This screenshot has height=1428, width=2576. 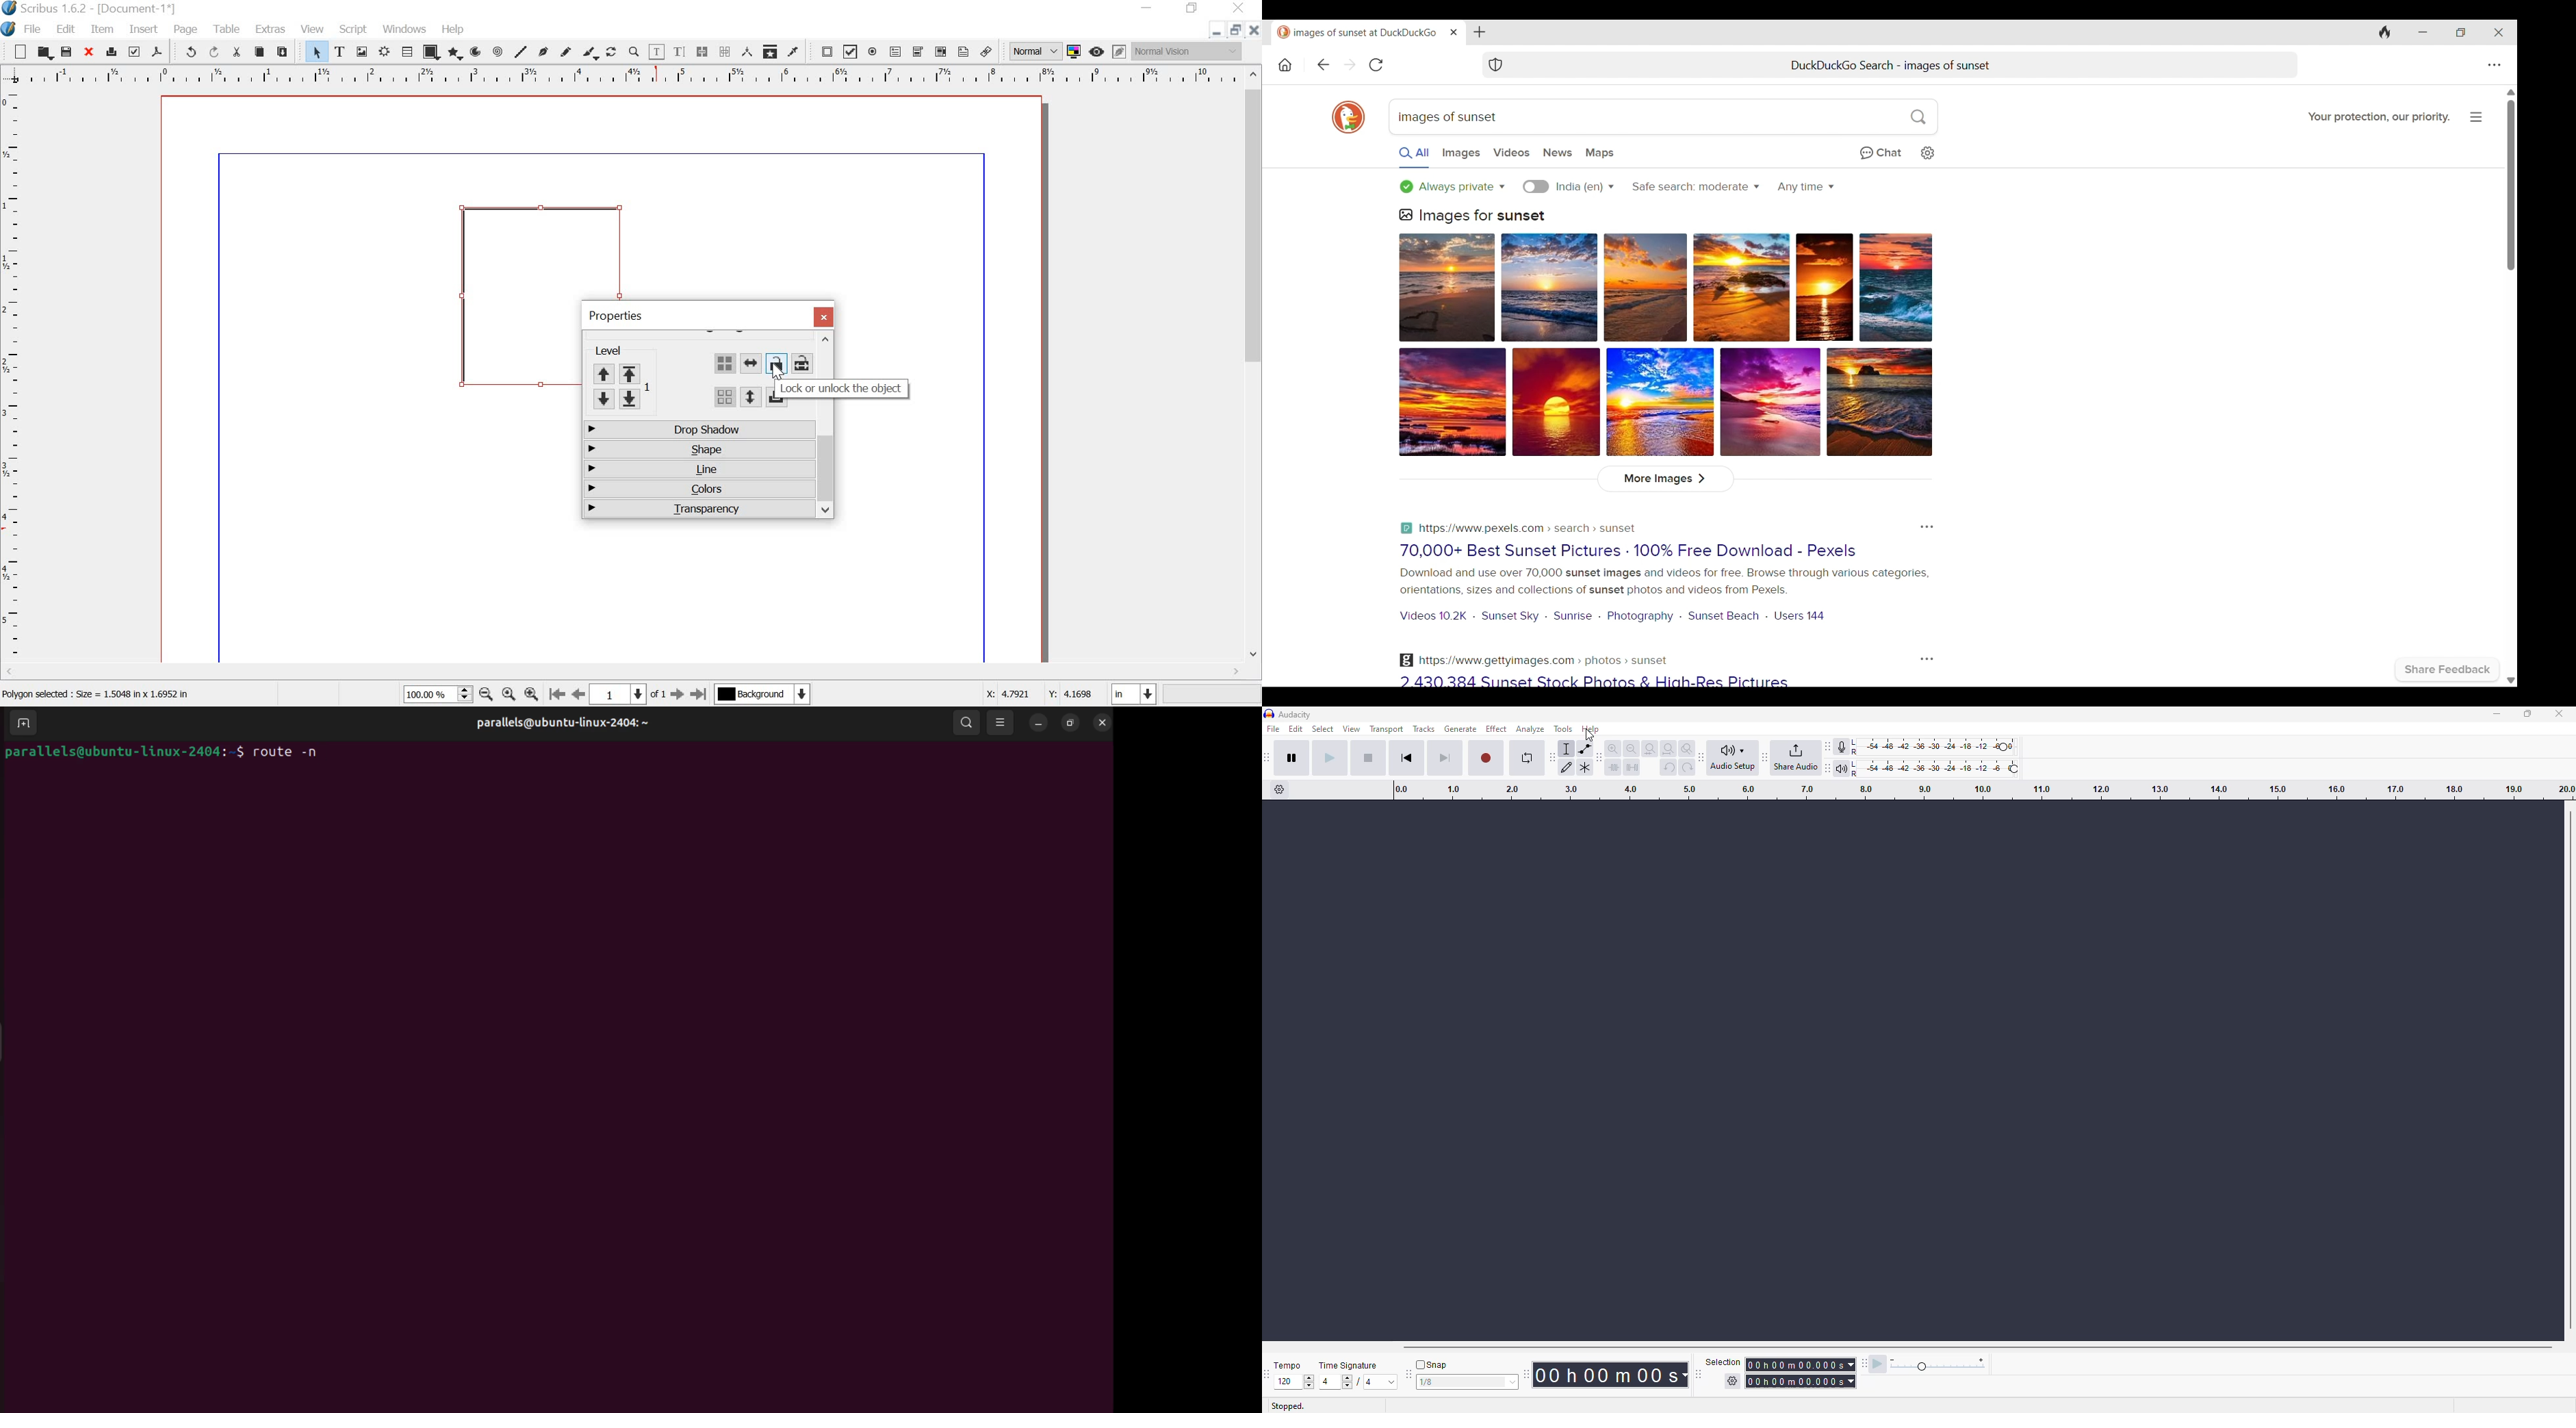 I want to click on horizontal scrollbar, so click(x=1975, y=1347).